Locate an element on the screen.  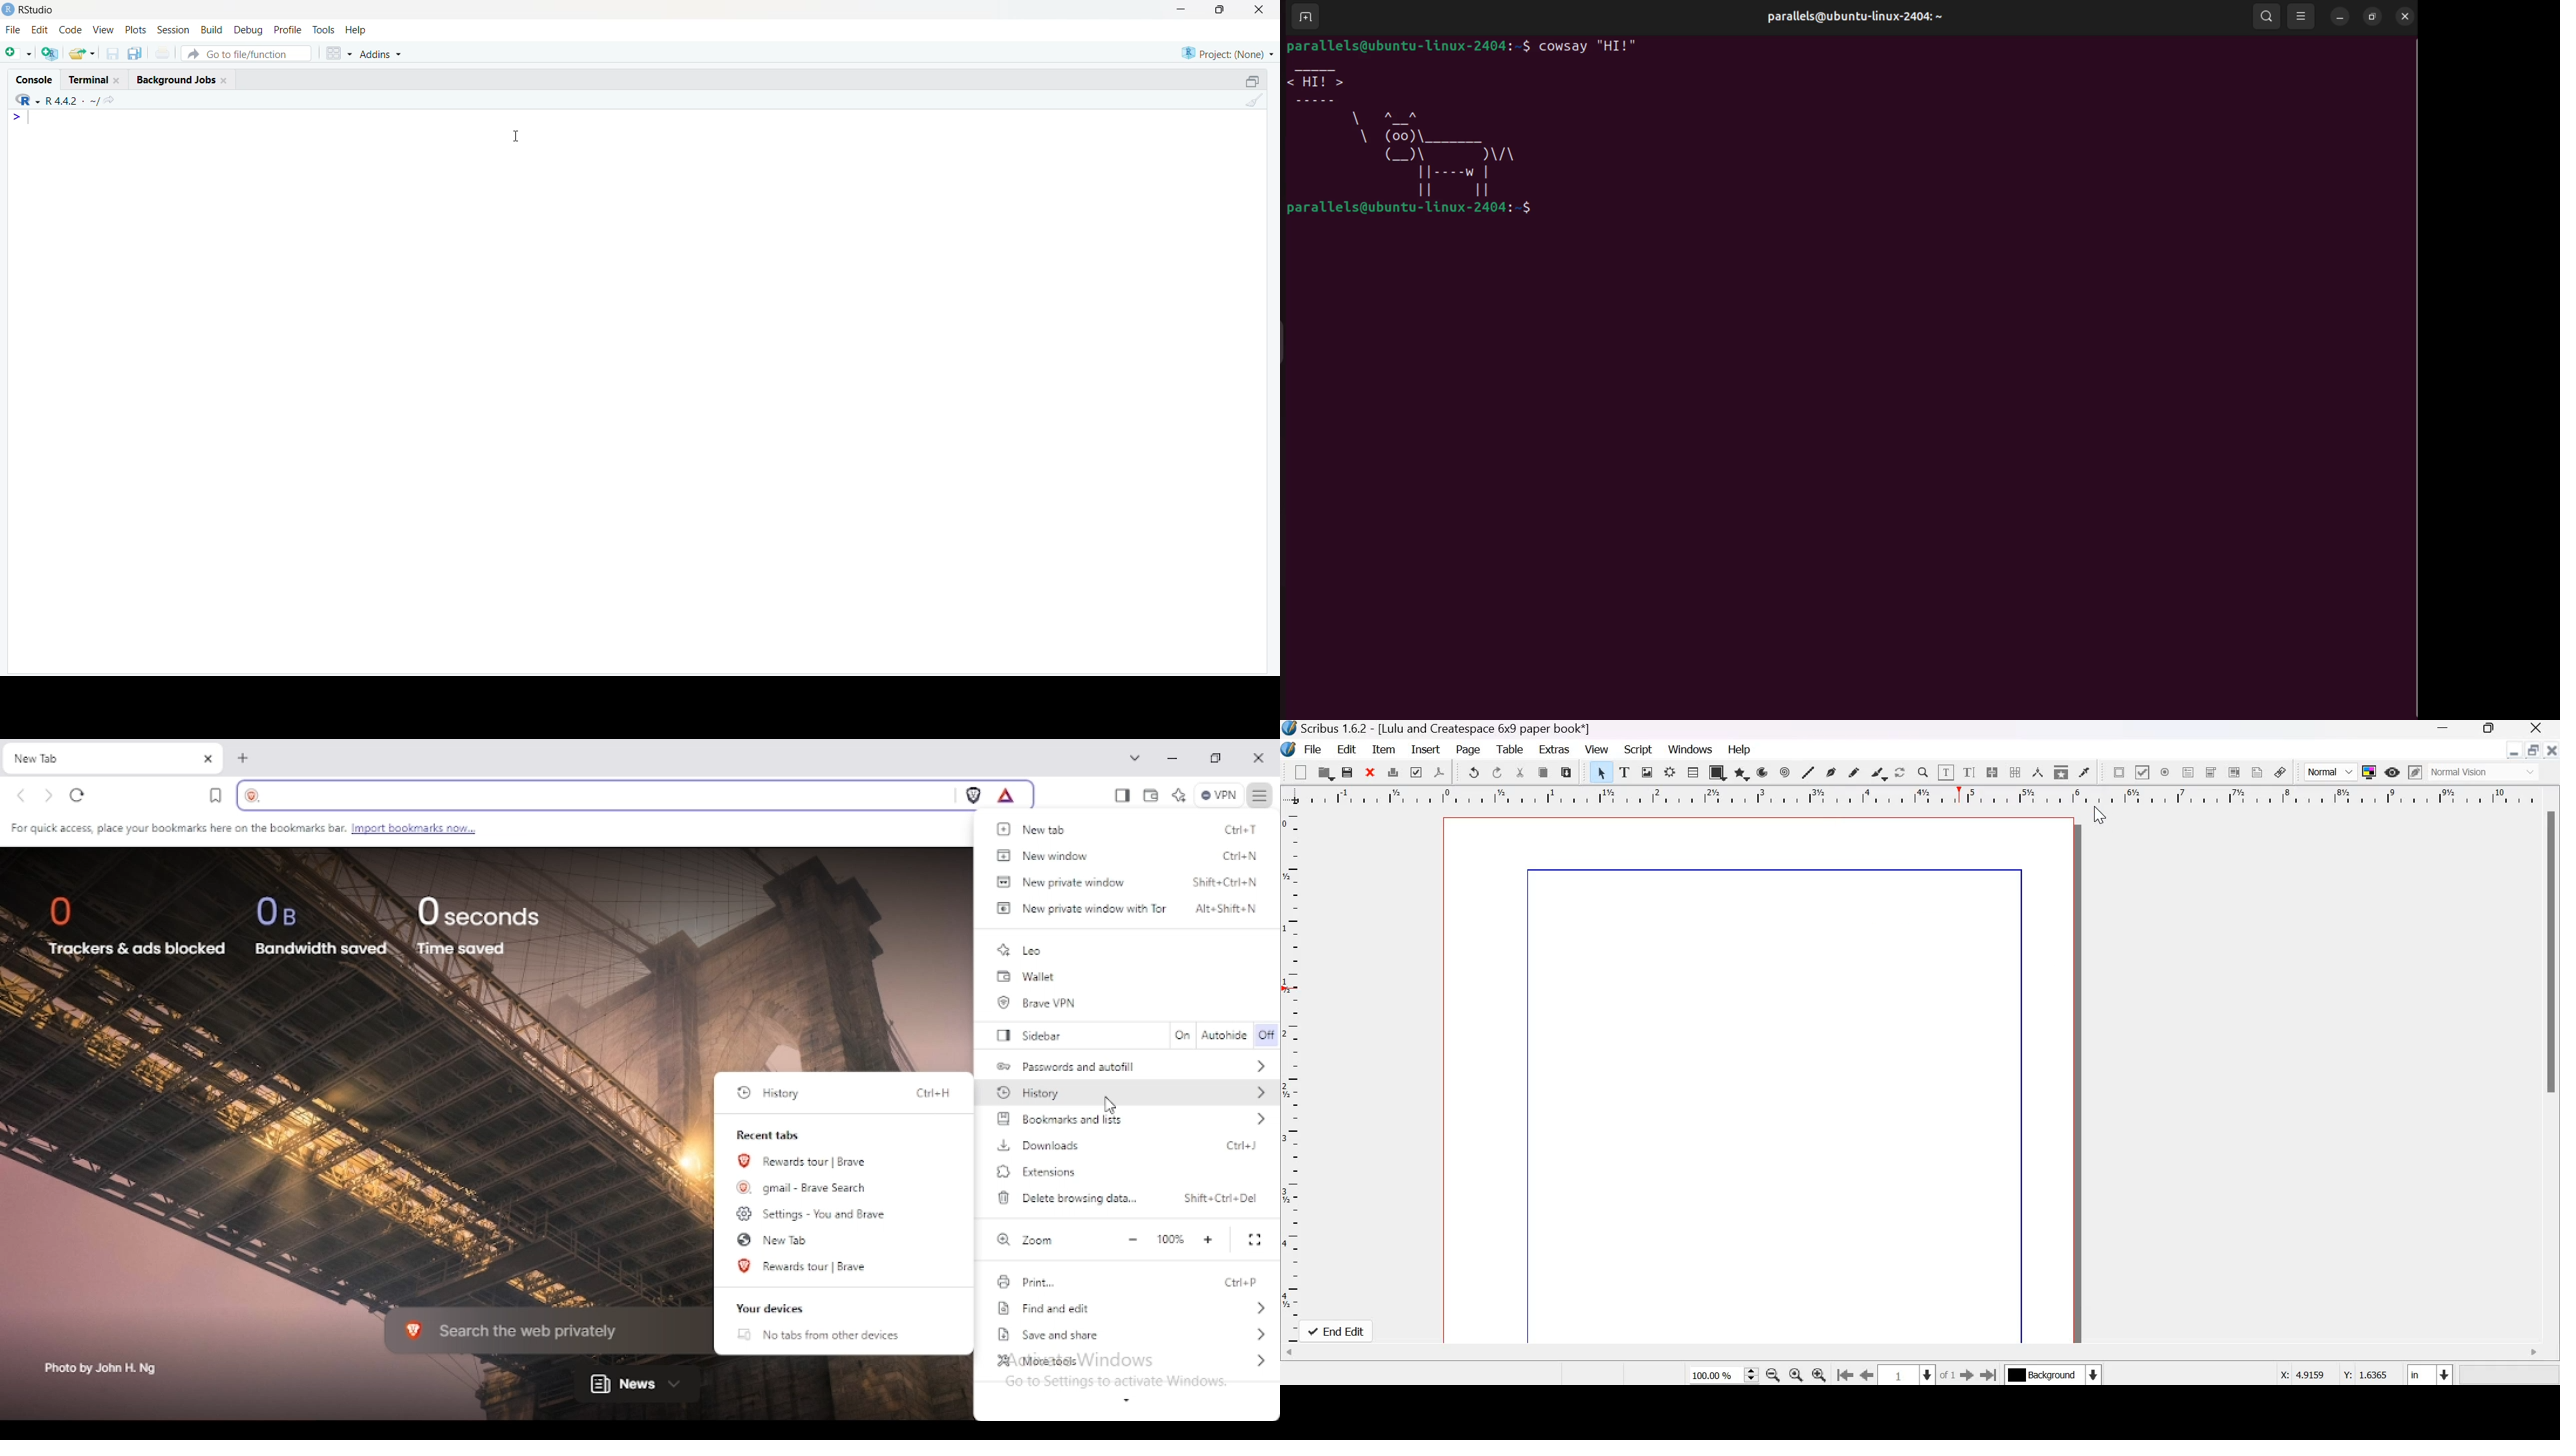
Go to the previous page is located at coordinates (1864, 1375).